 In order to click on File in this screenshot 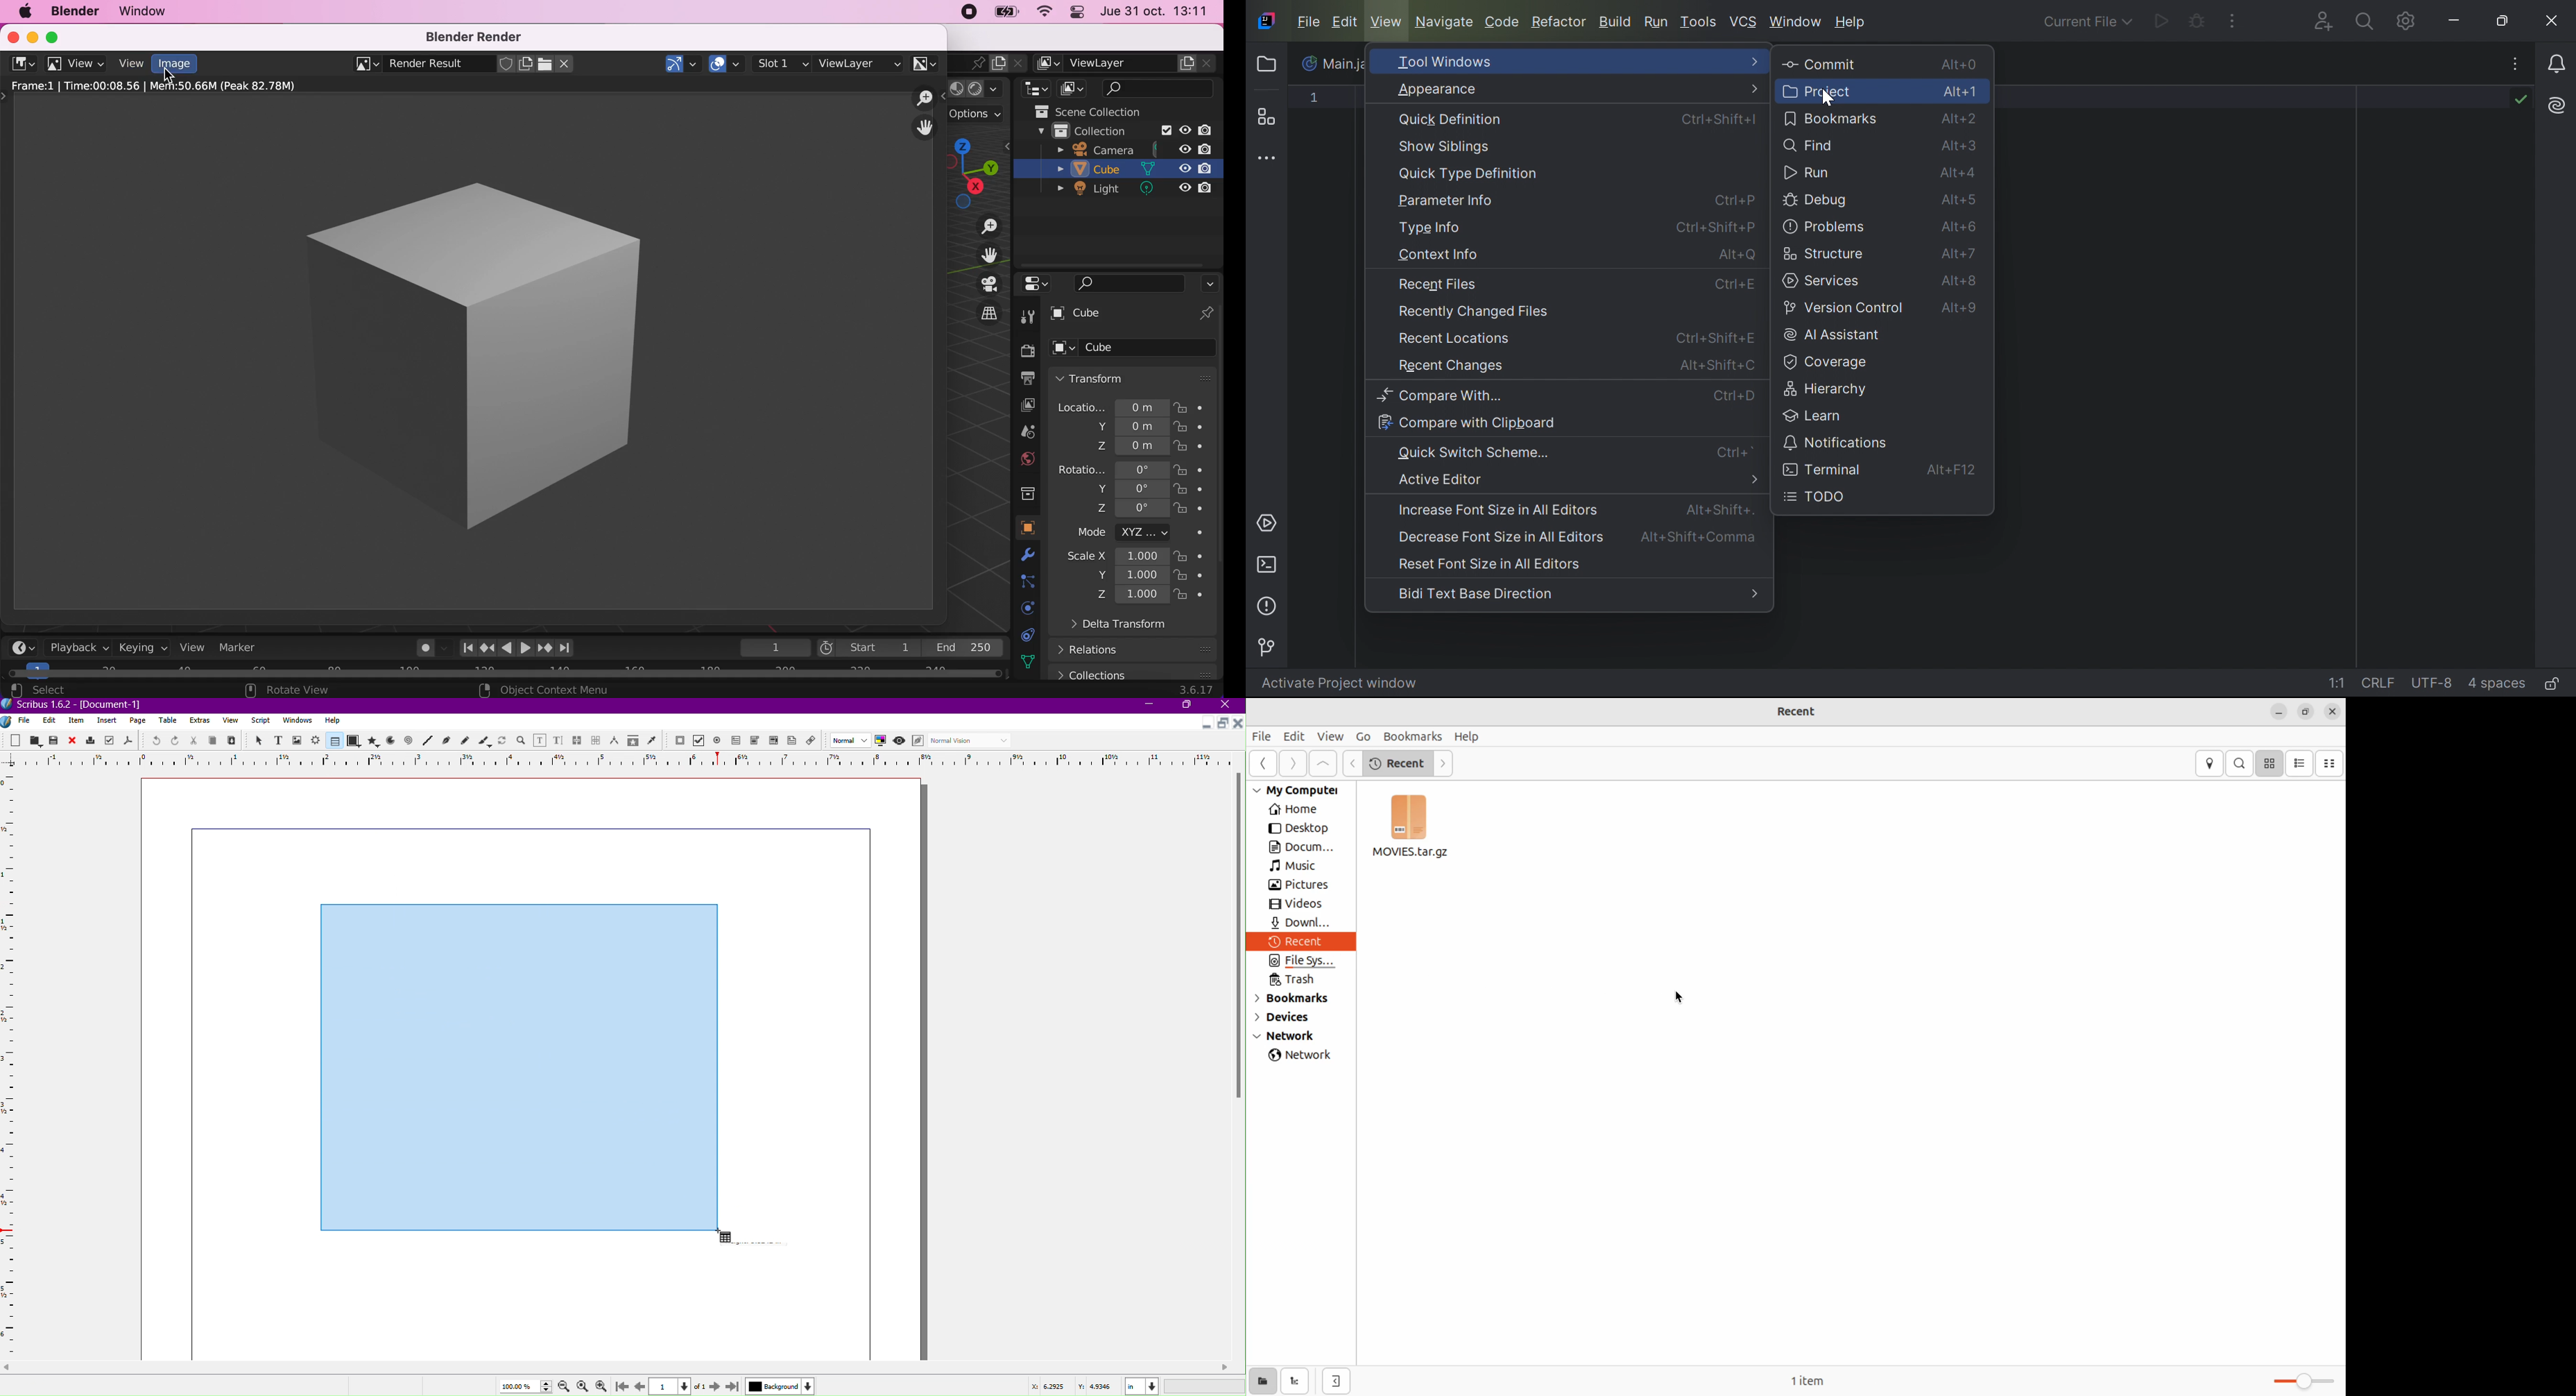, I will do `click(23, 721)`.